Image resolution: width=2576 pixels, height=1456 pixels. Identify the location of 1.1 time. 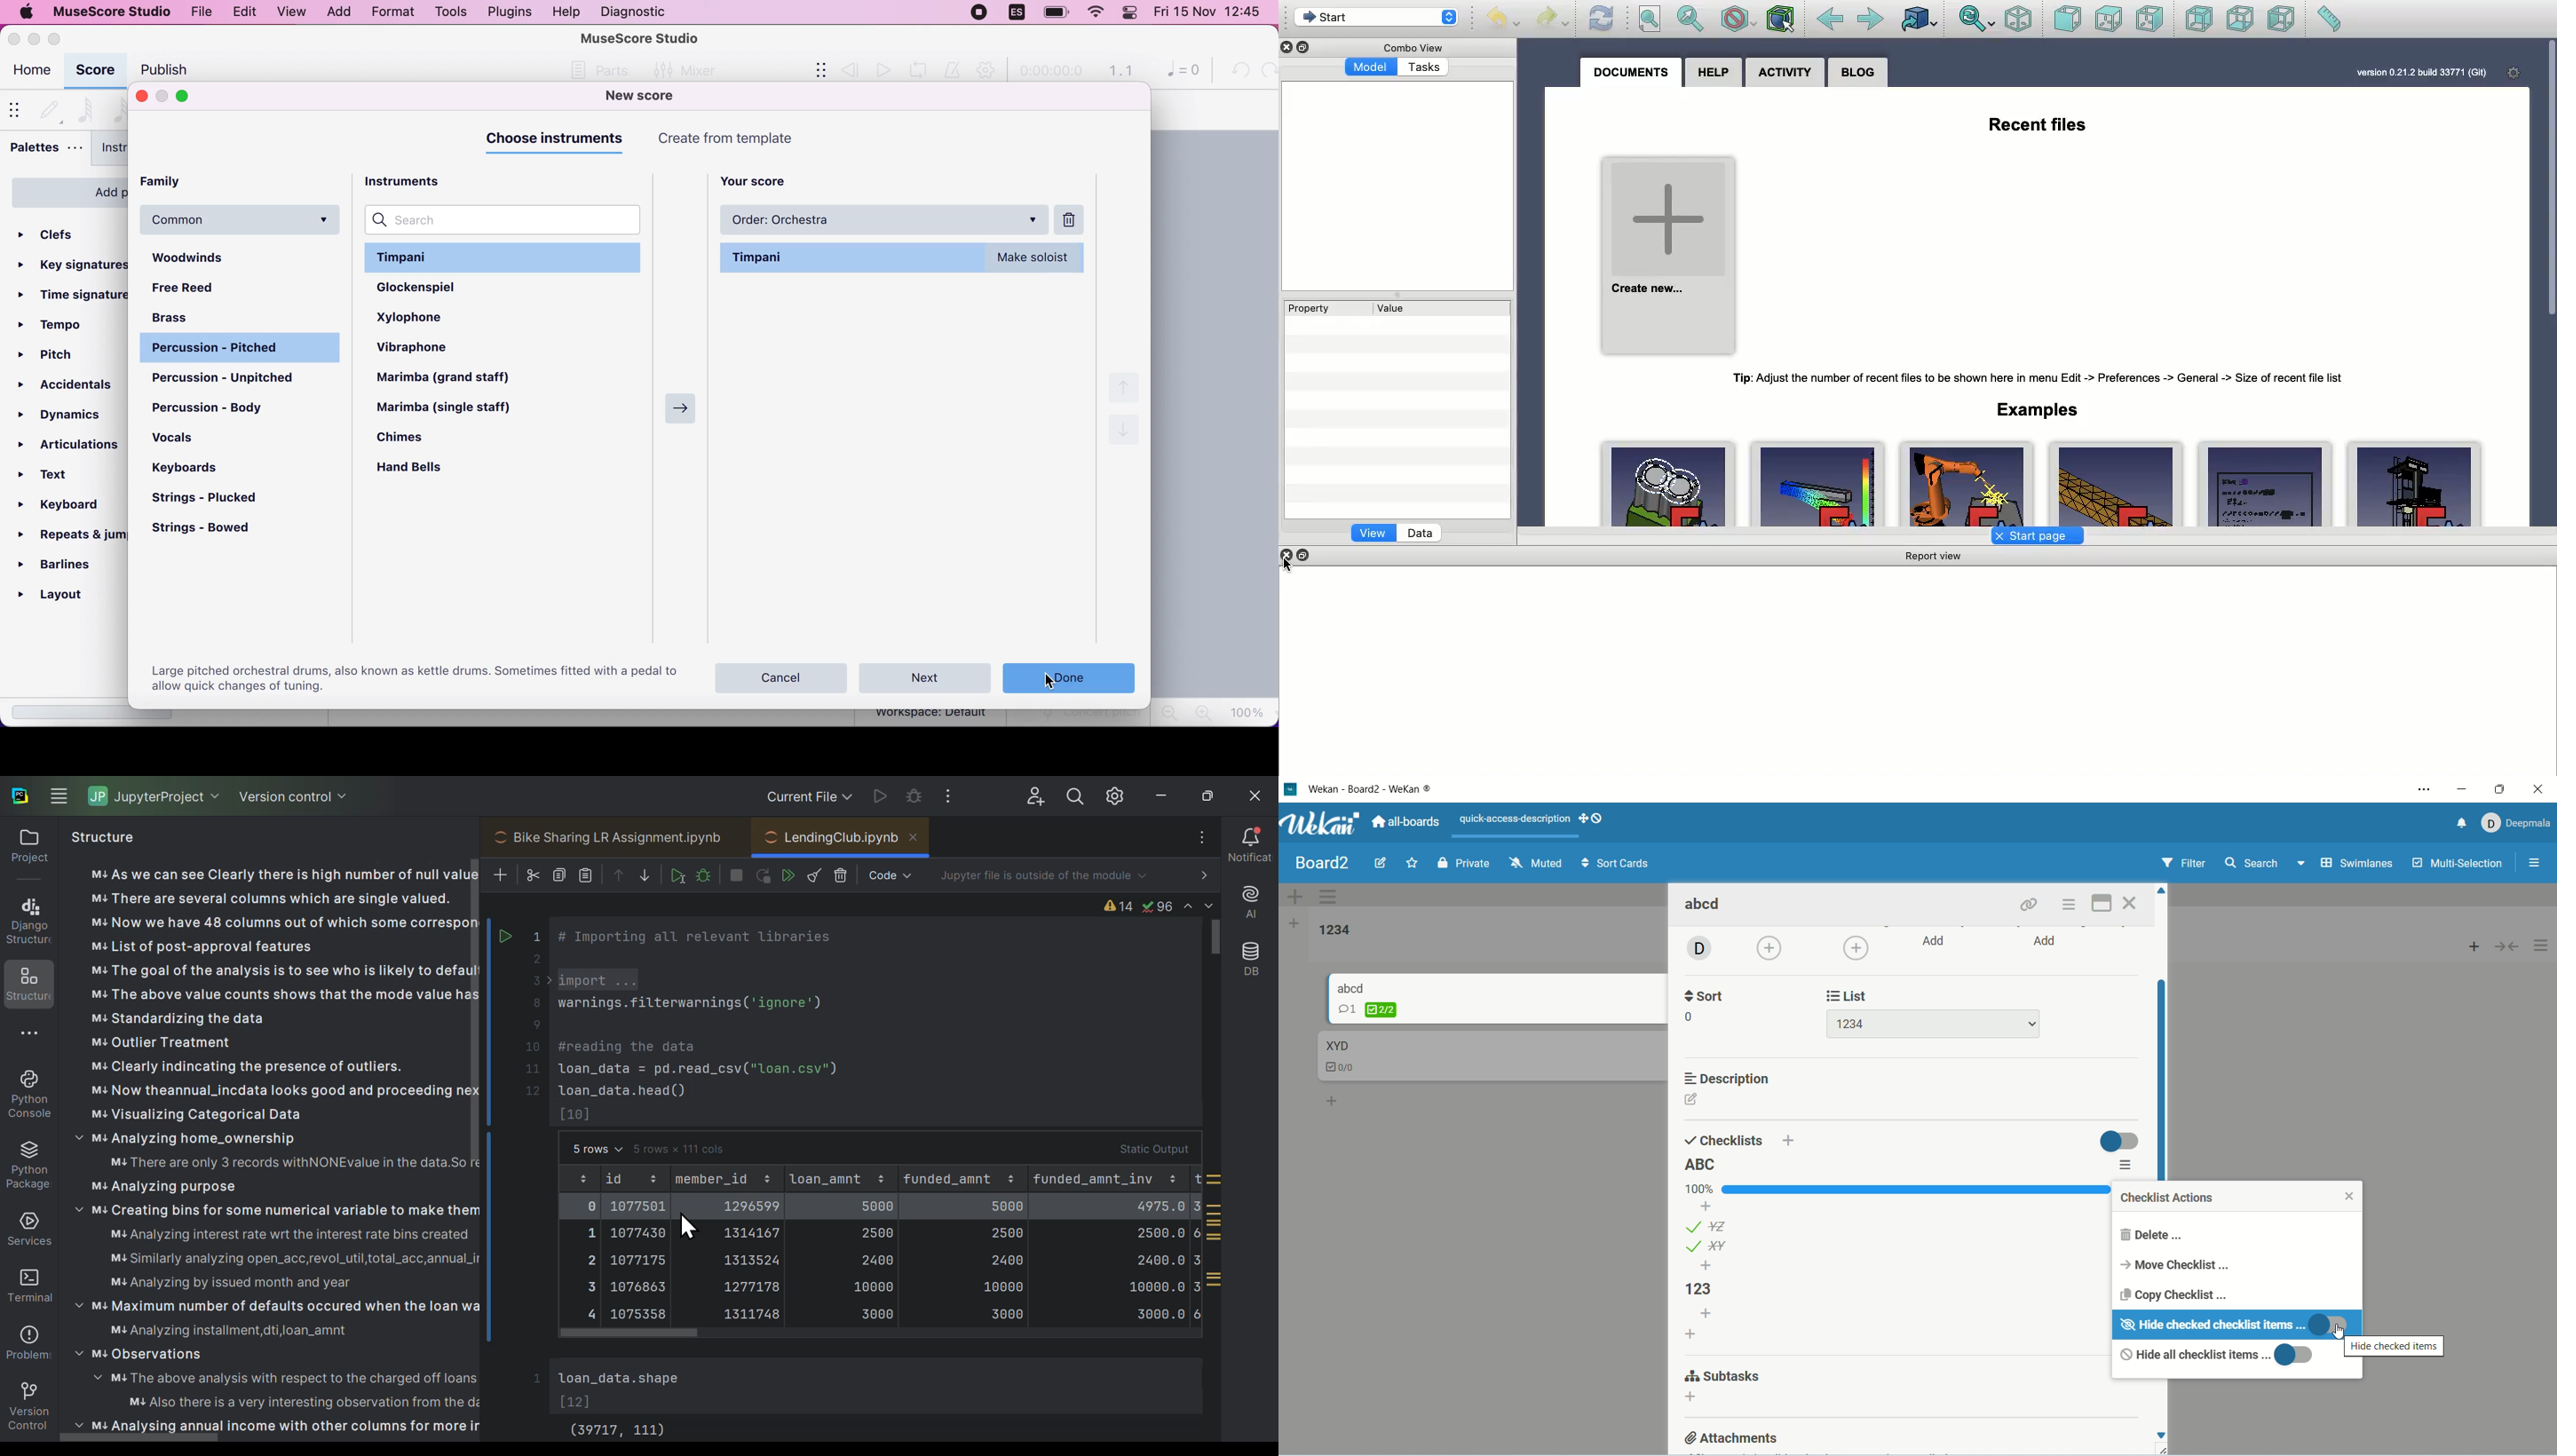
(1120, 71).